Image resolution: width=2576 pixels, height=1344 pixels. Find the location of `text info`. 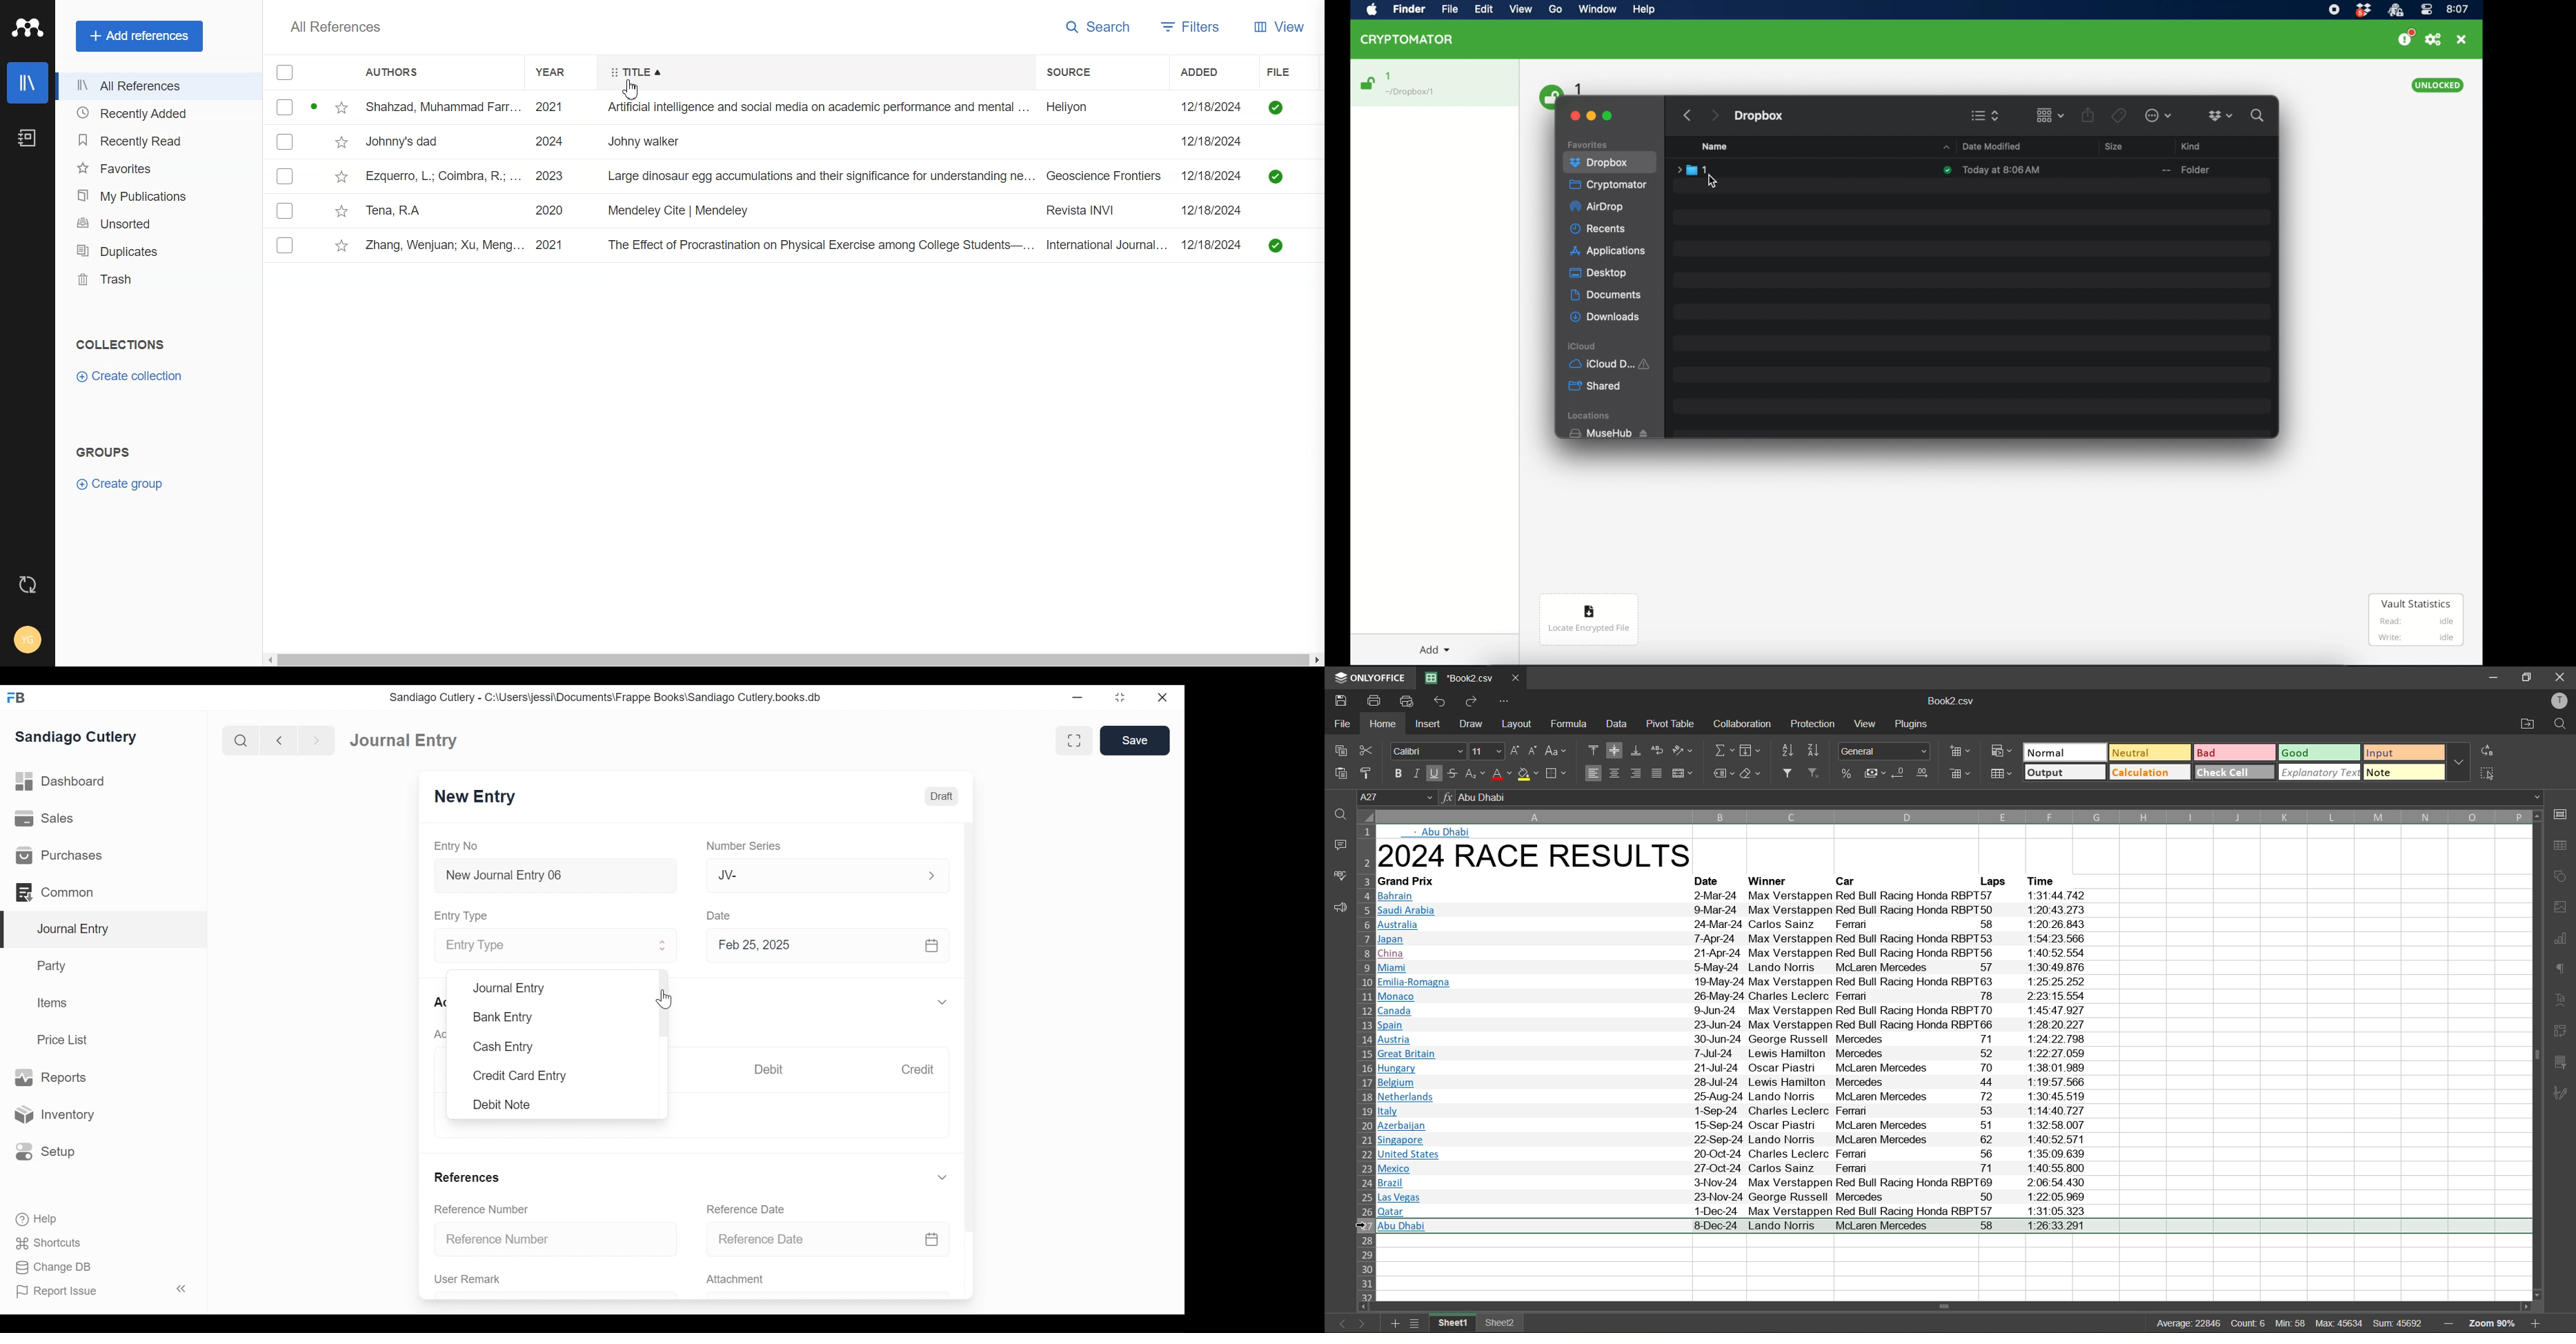

text info is located at coordinates (1737, 953).